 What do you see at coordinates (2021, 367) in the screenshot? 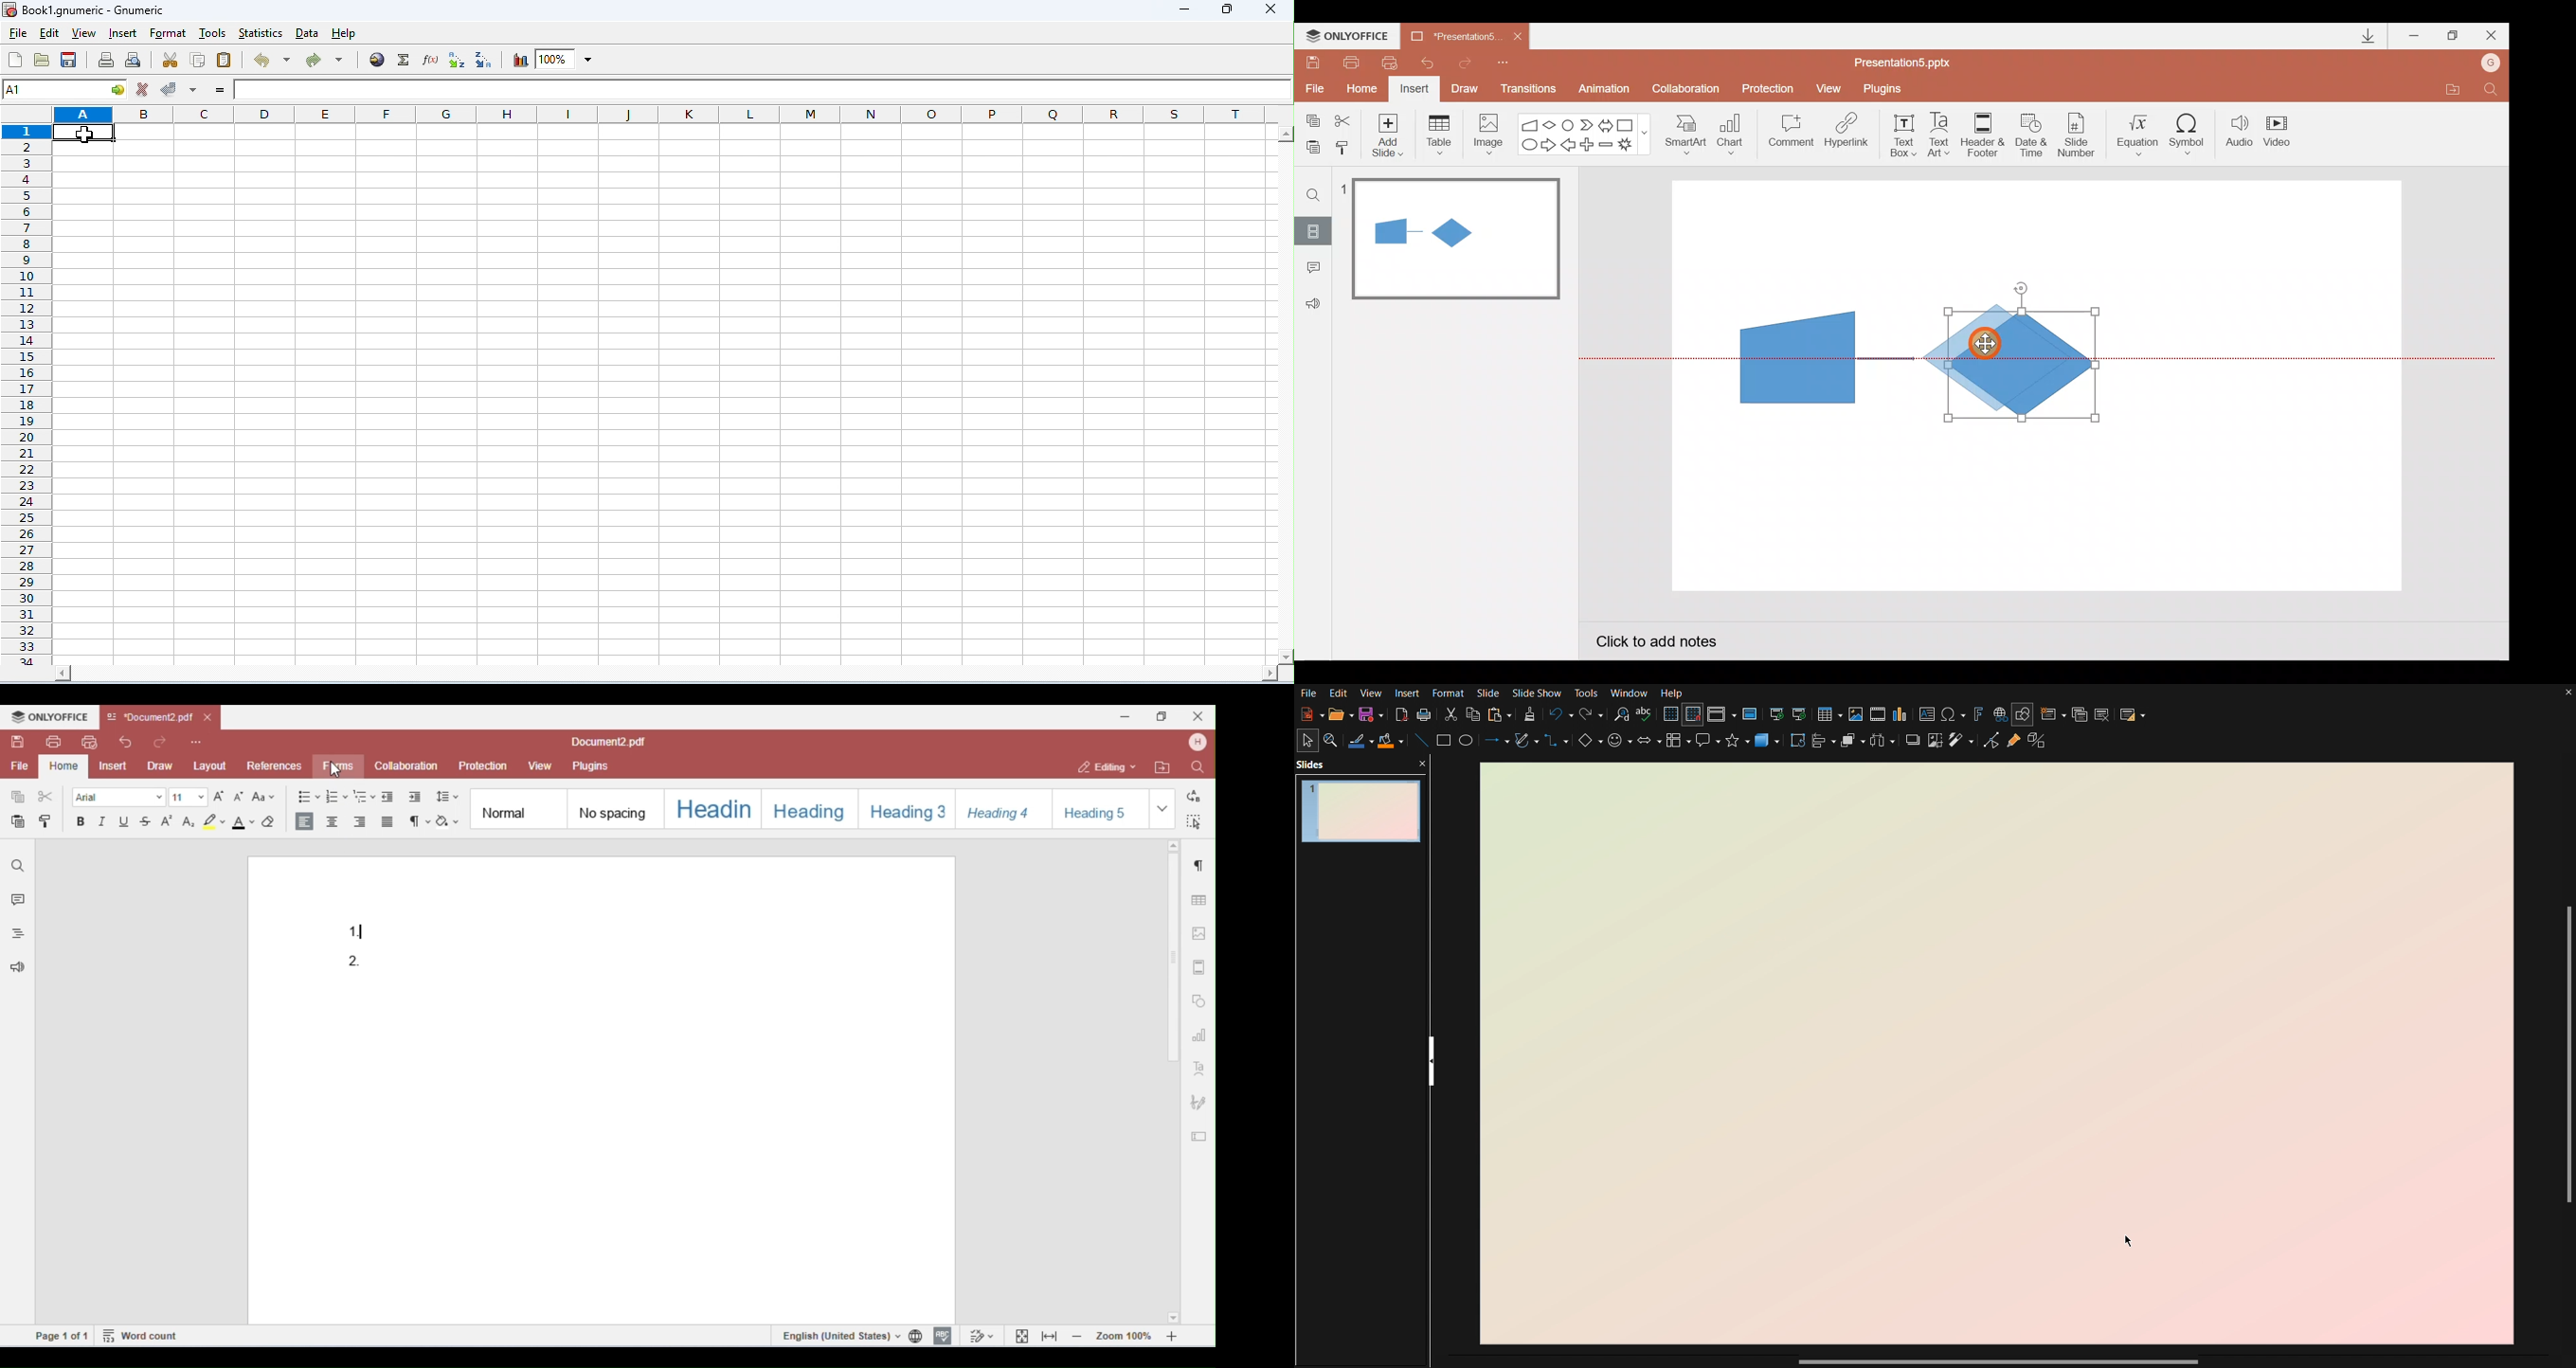
I see `Decision flow chart` at bounding box center [2021, 367].